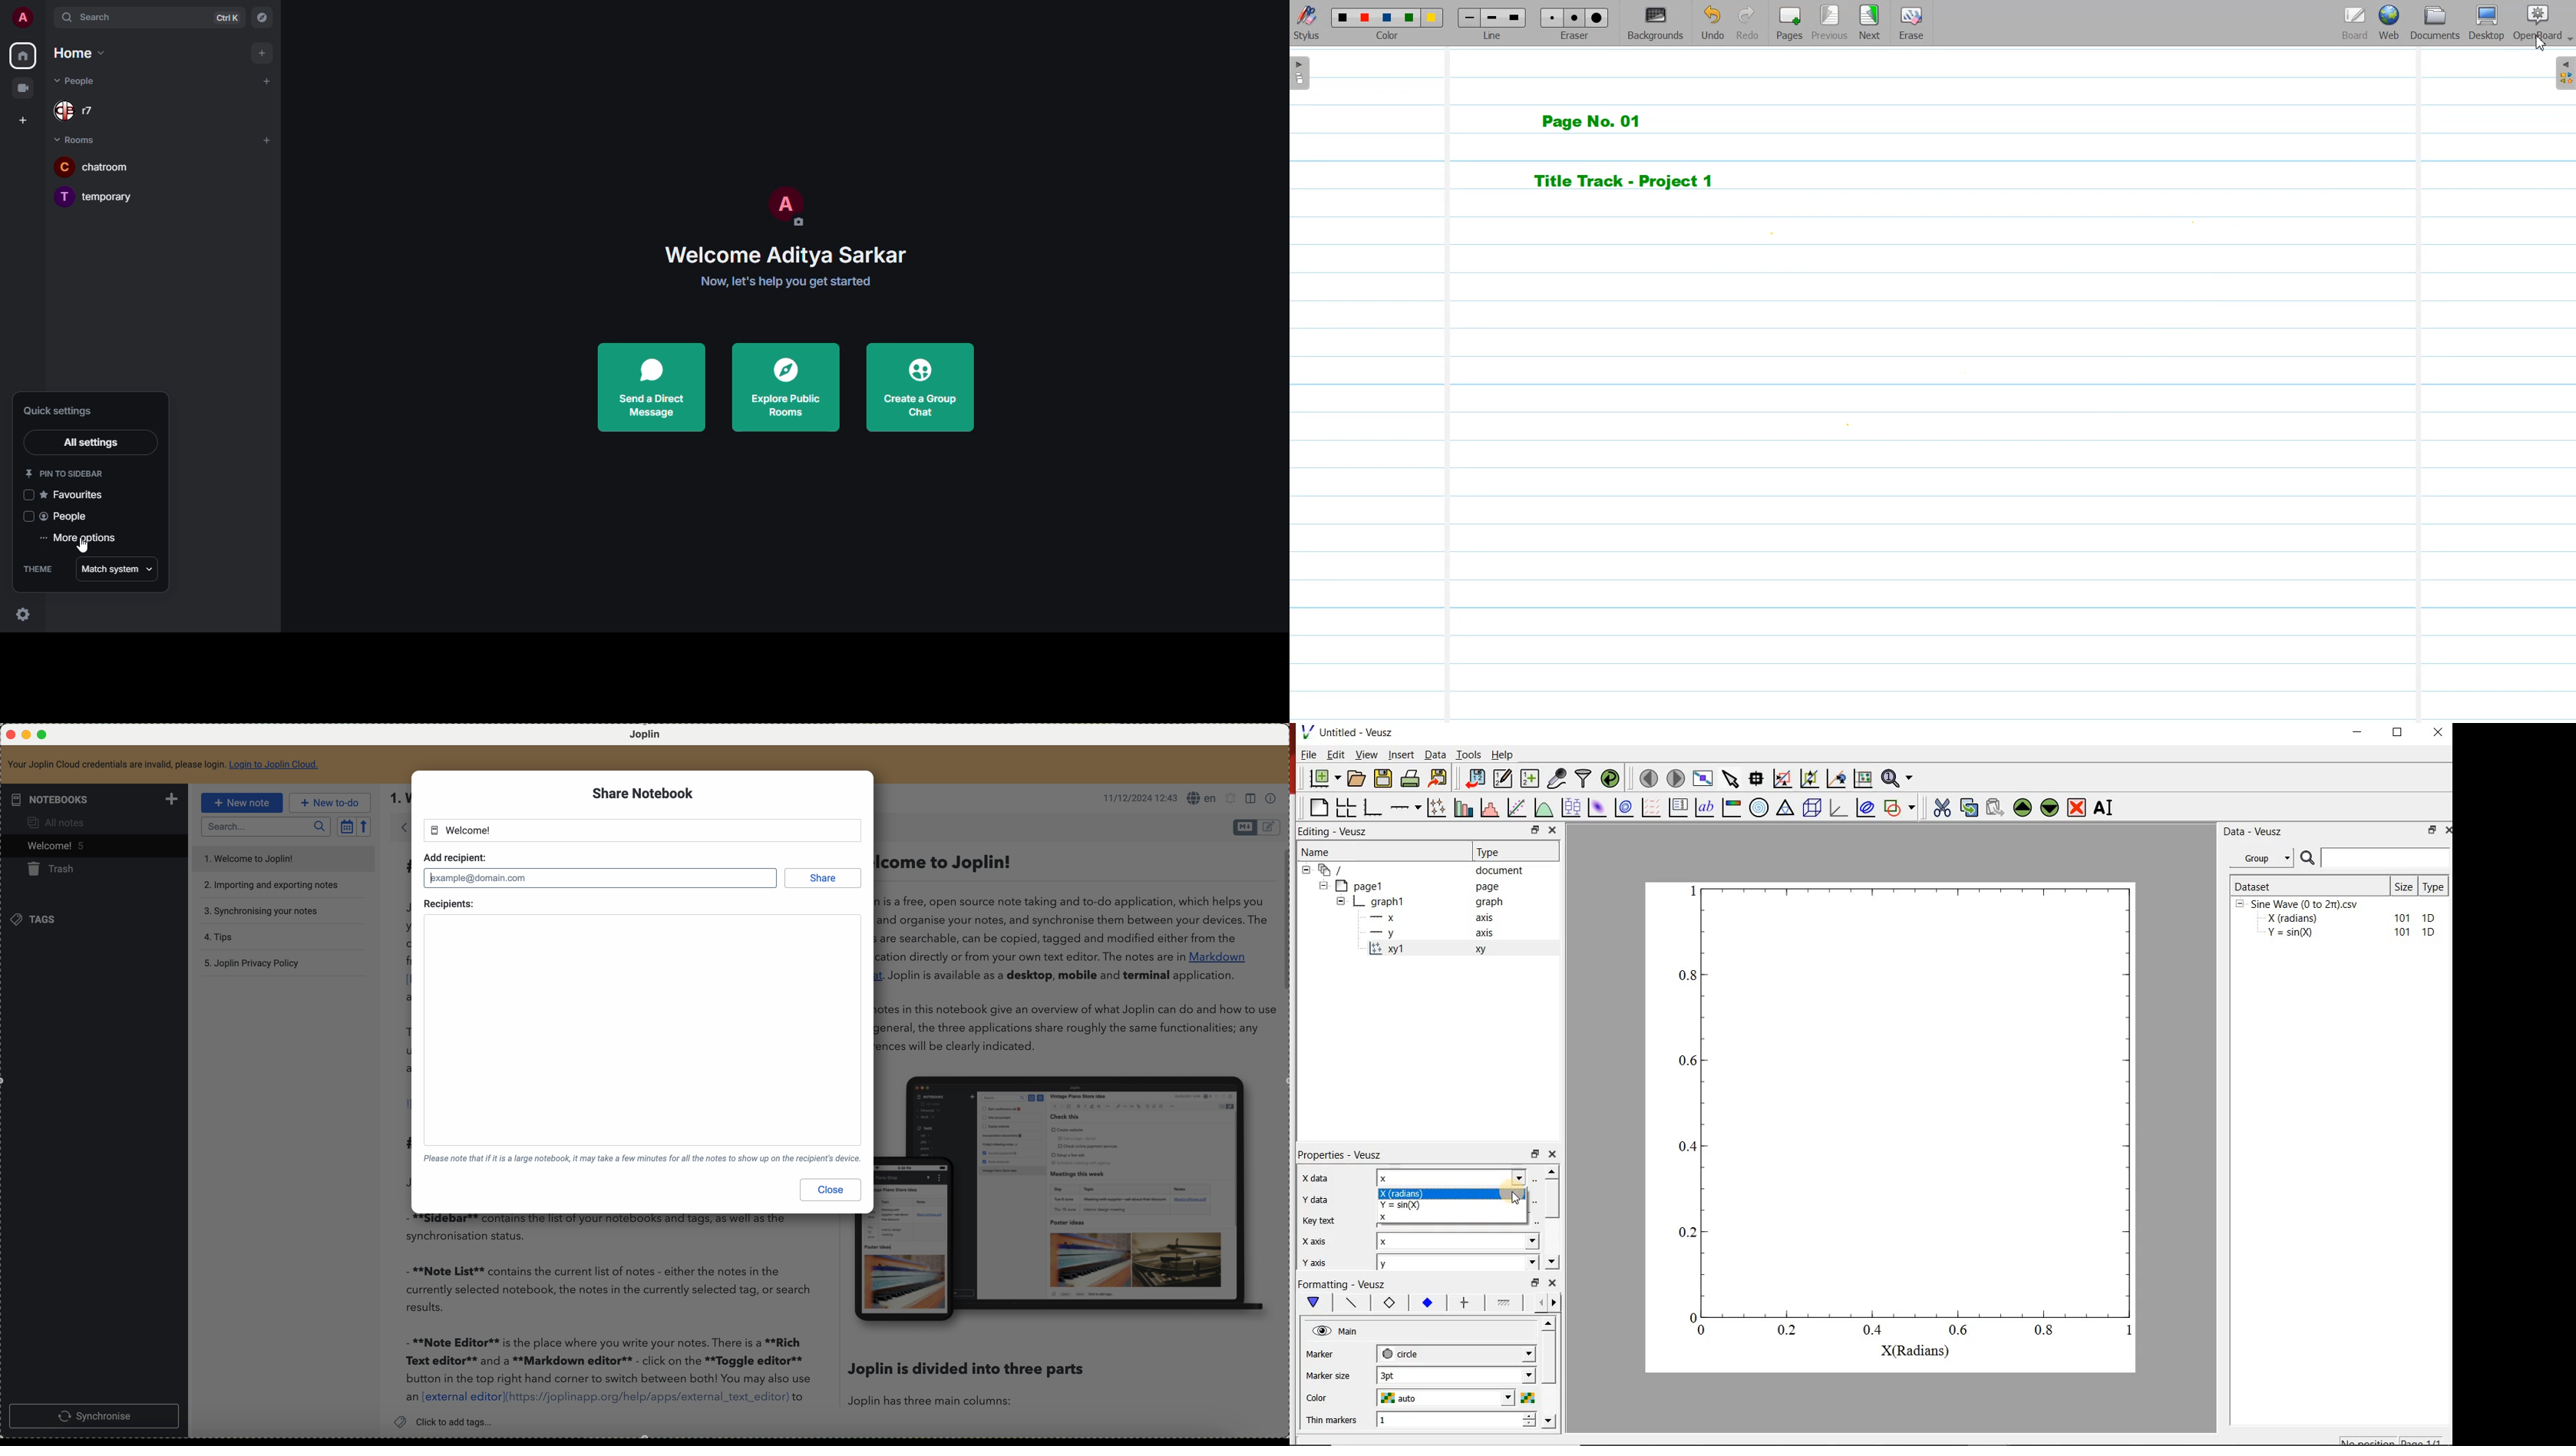  Describe the element at coordinates (1488, 901) in the screenshot. I see `graph` at that location.